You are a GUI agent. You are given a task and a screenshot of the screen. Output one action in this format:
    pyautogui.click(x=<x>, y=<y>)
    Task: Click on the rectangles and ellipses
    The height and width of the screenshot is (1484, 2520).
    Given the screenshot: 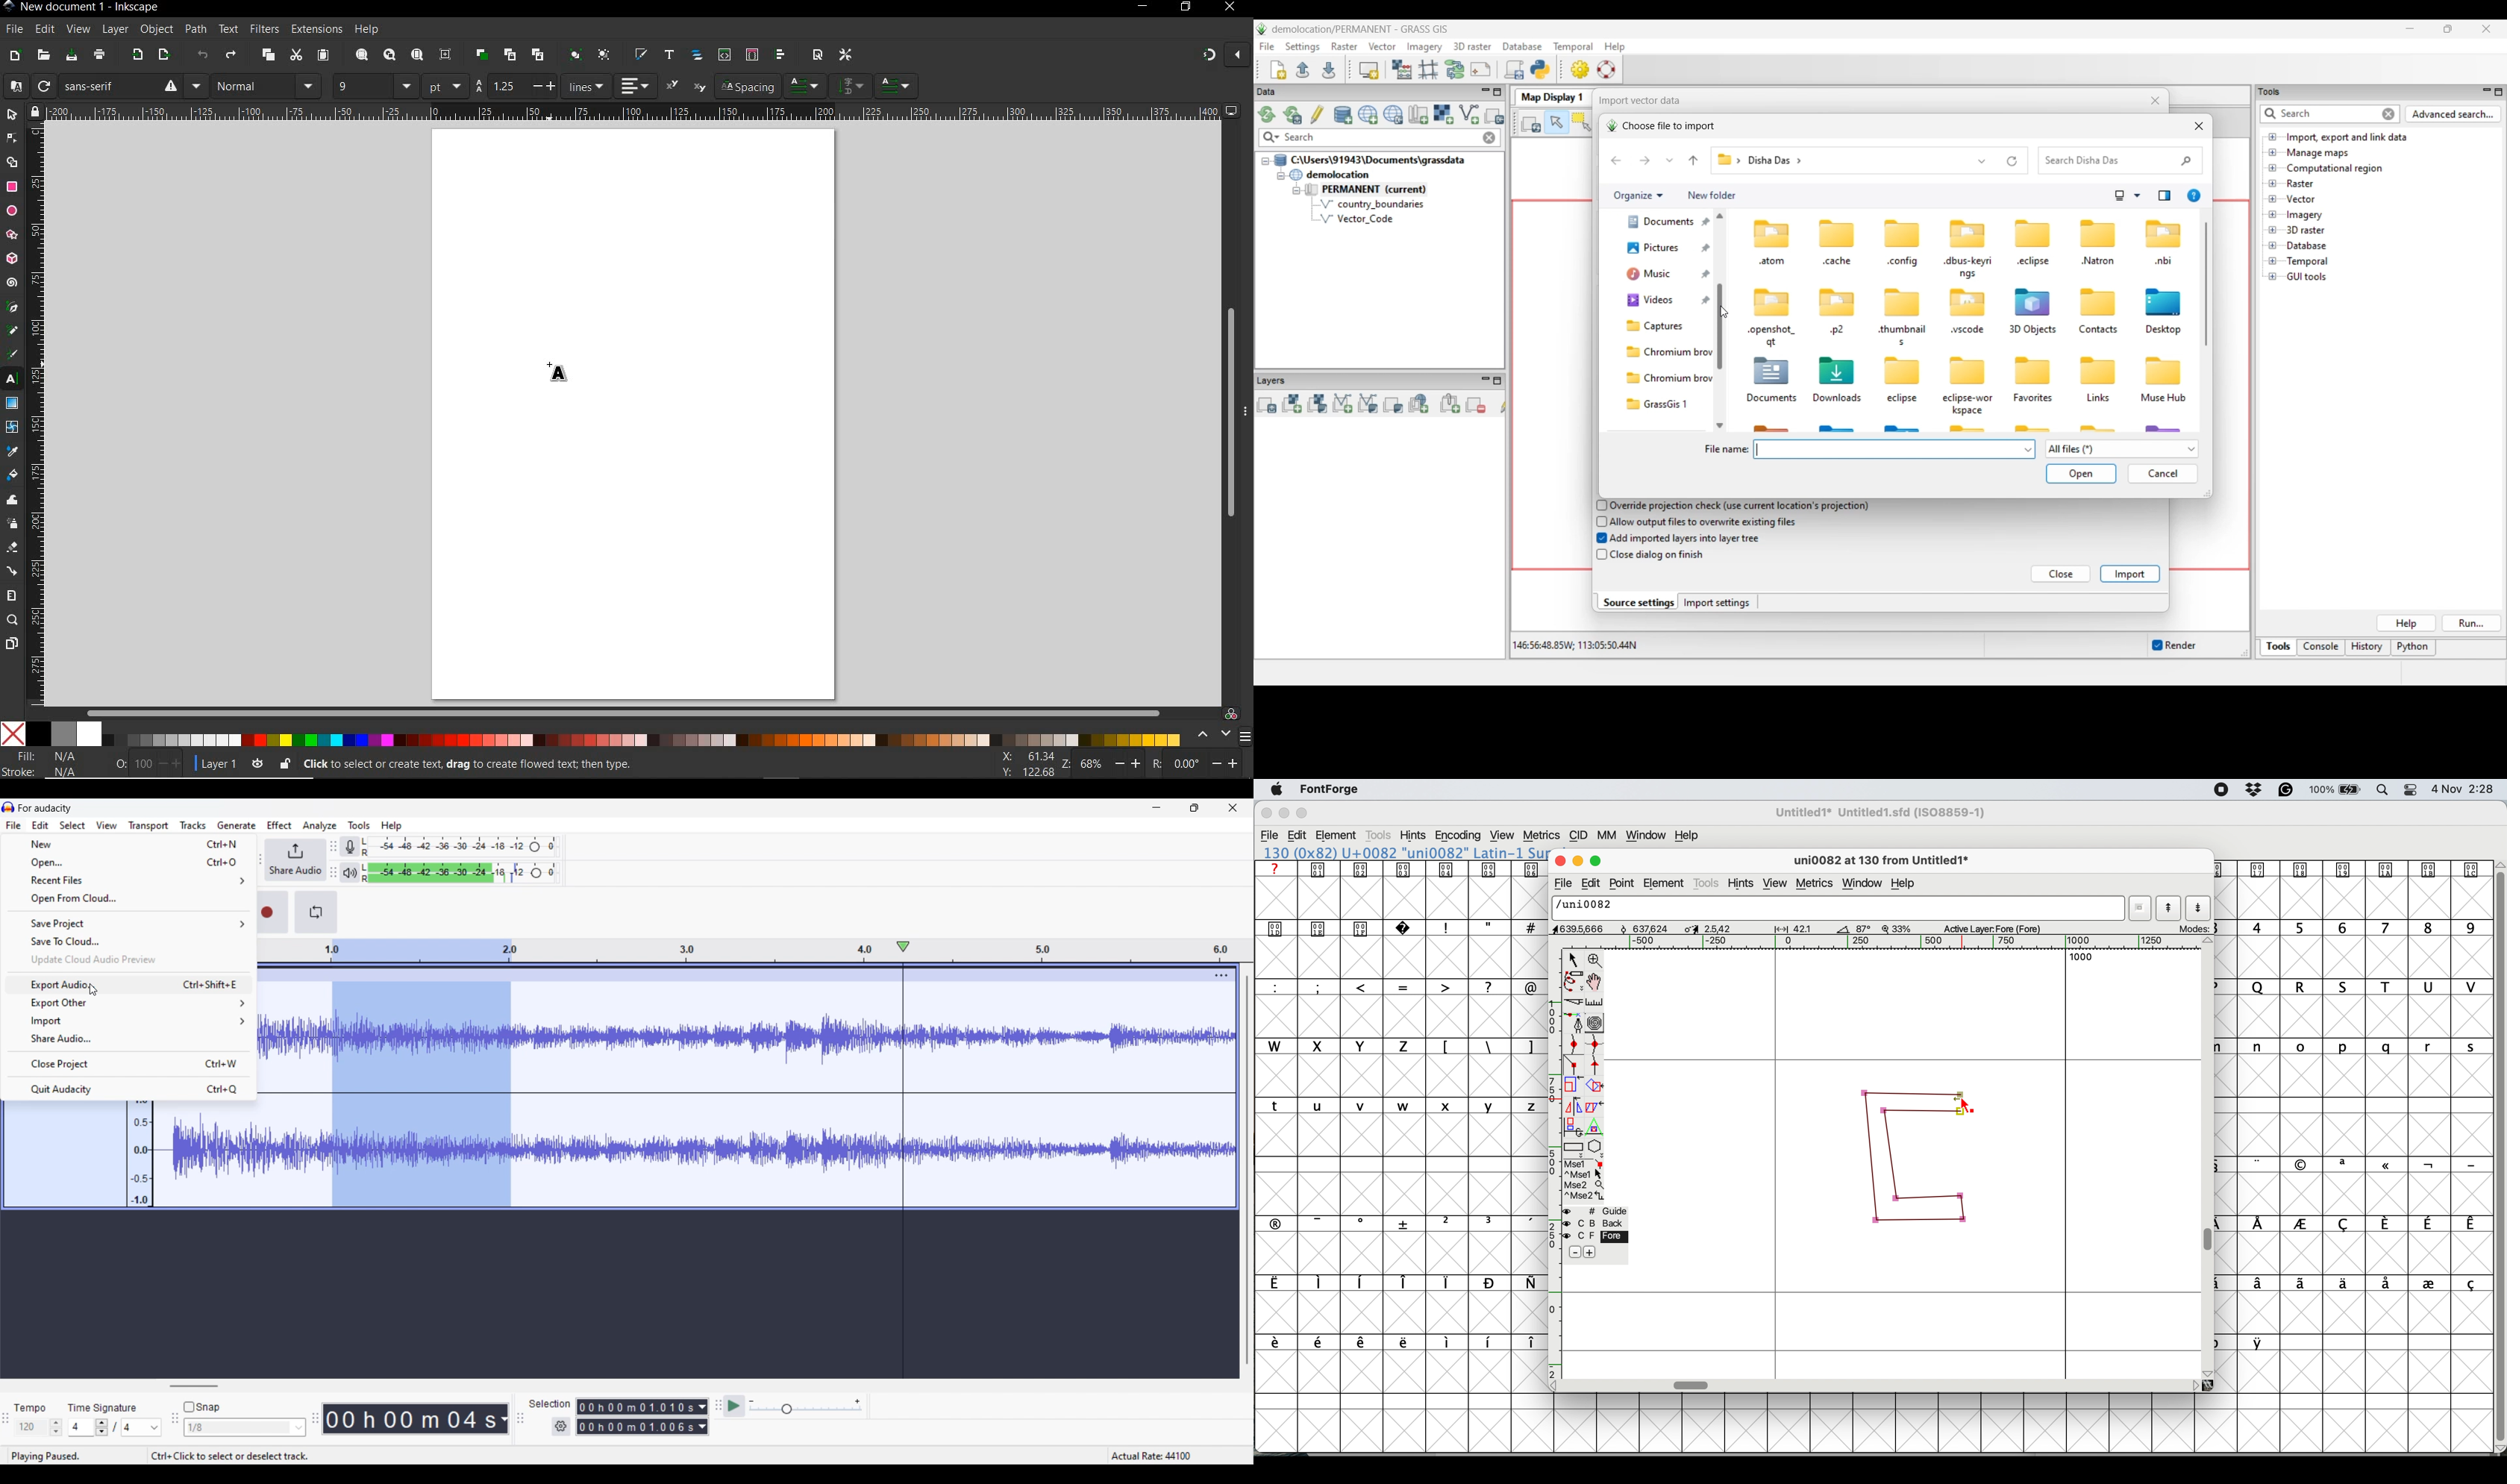 What is the action you would take?
    pyautogui.click(x=1575, y=1149)
    